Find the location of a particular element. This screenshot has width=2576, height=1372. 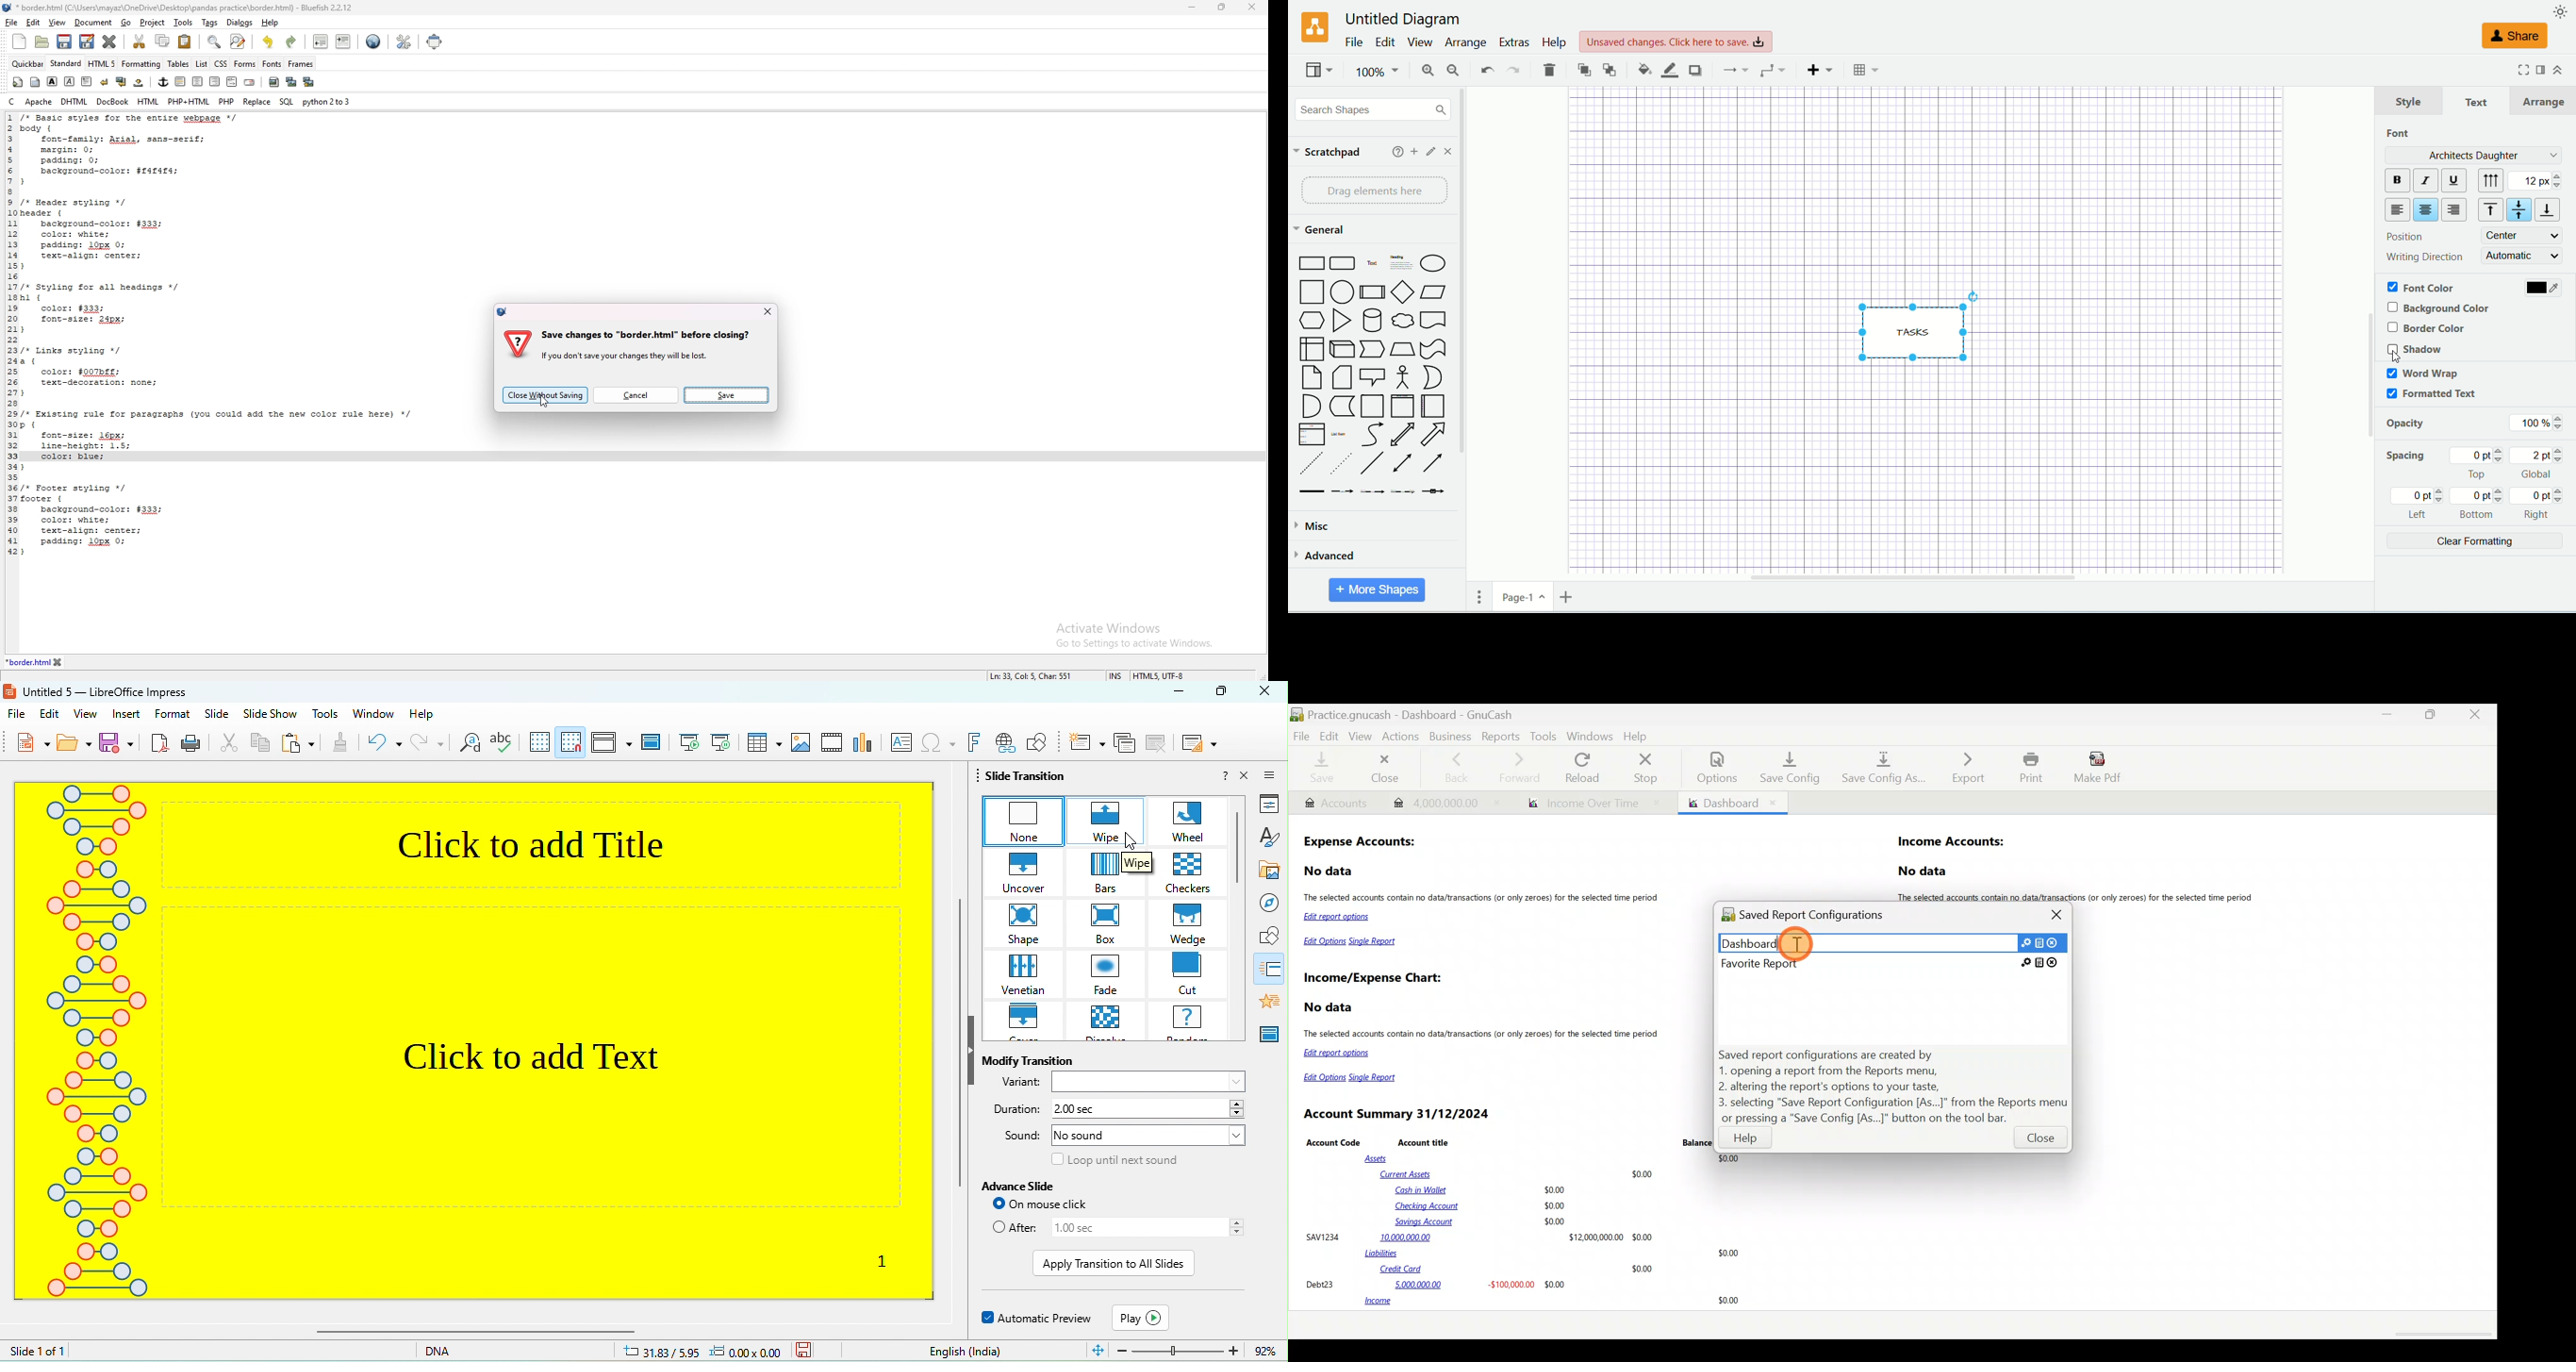

Triangle is located at coordinates (1341, 321).